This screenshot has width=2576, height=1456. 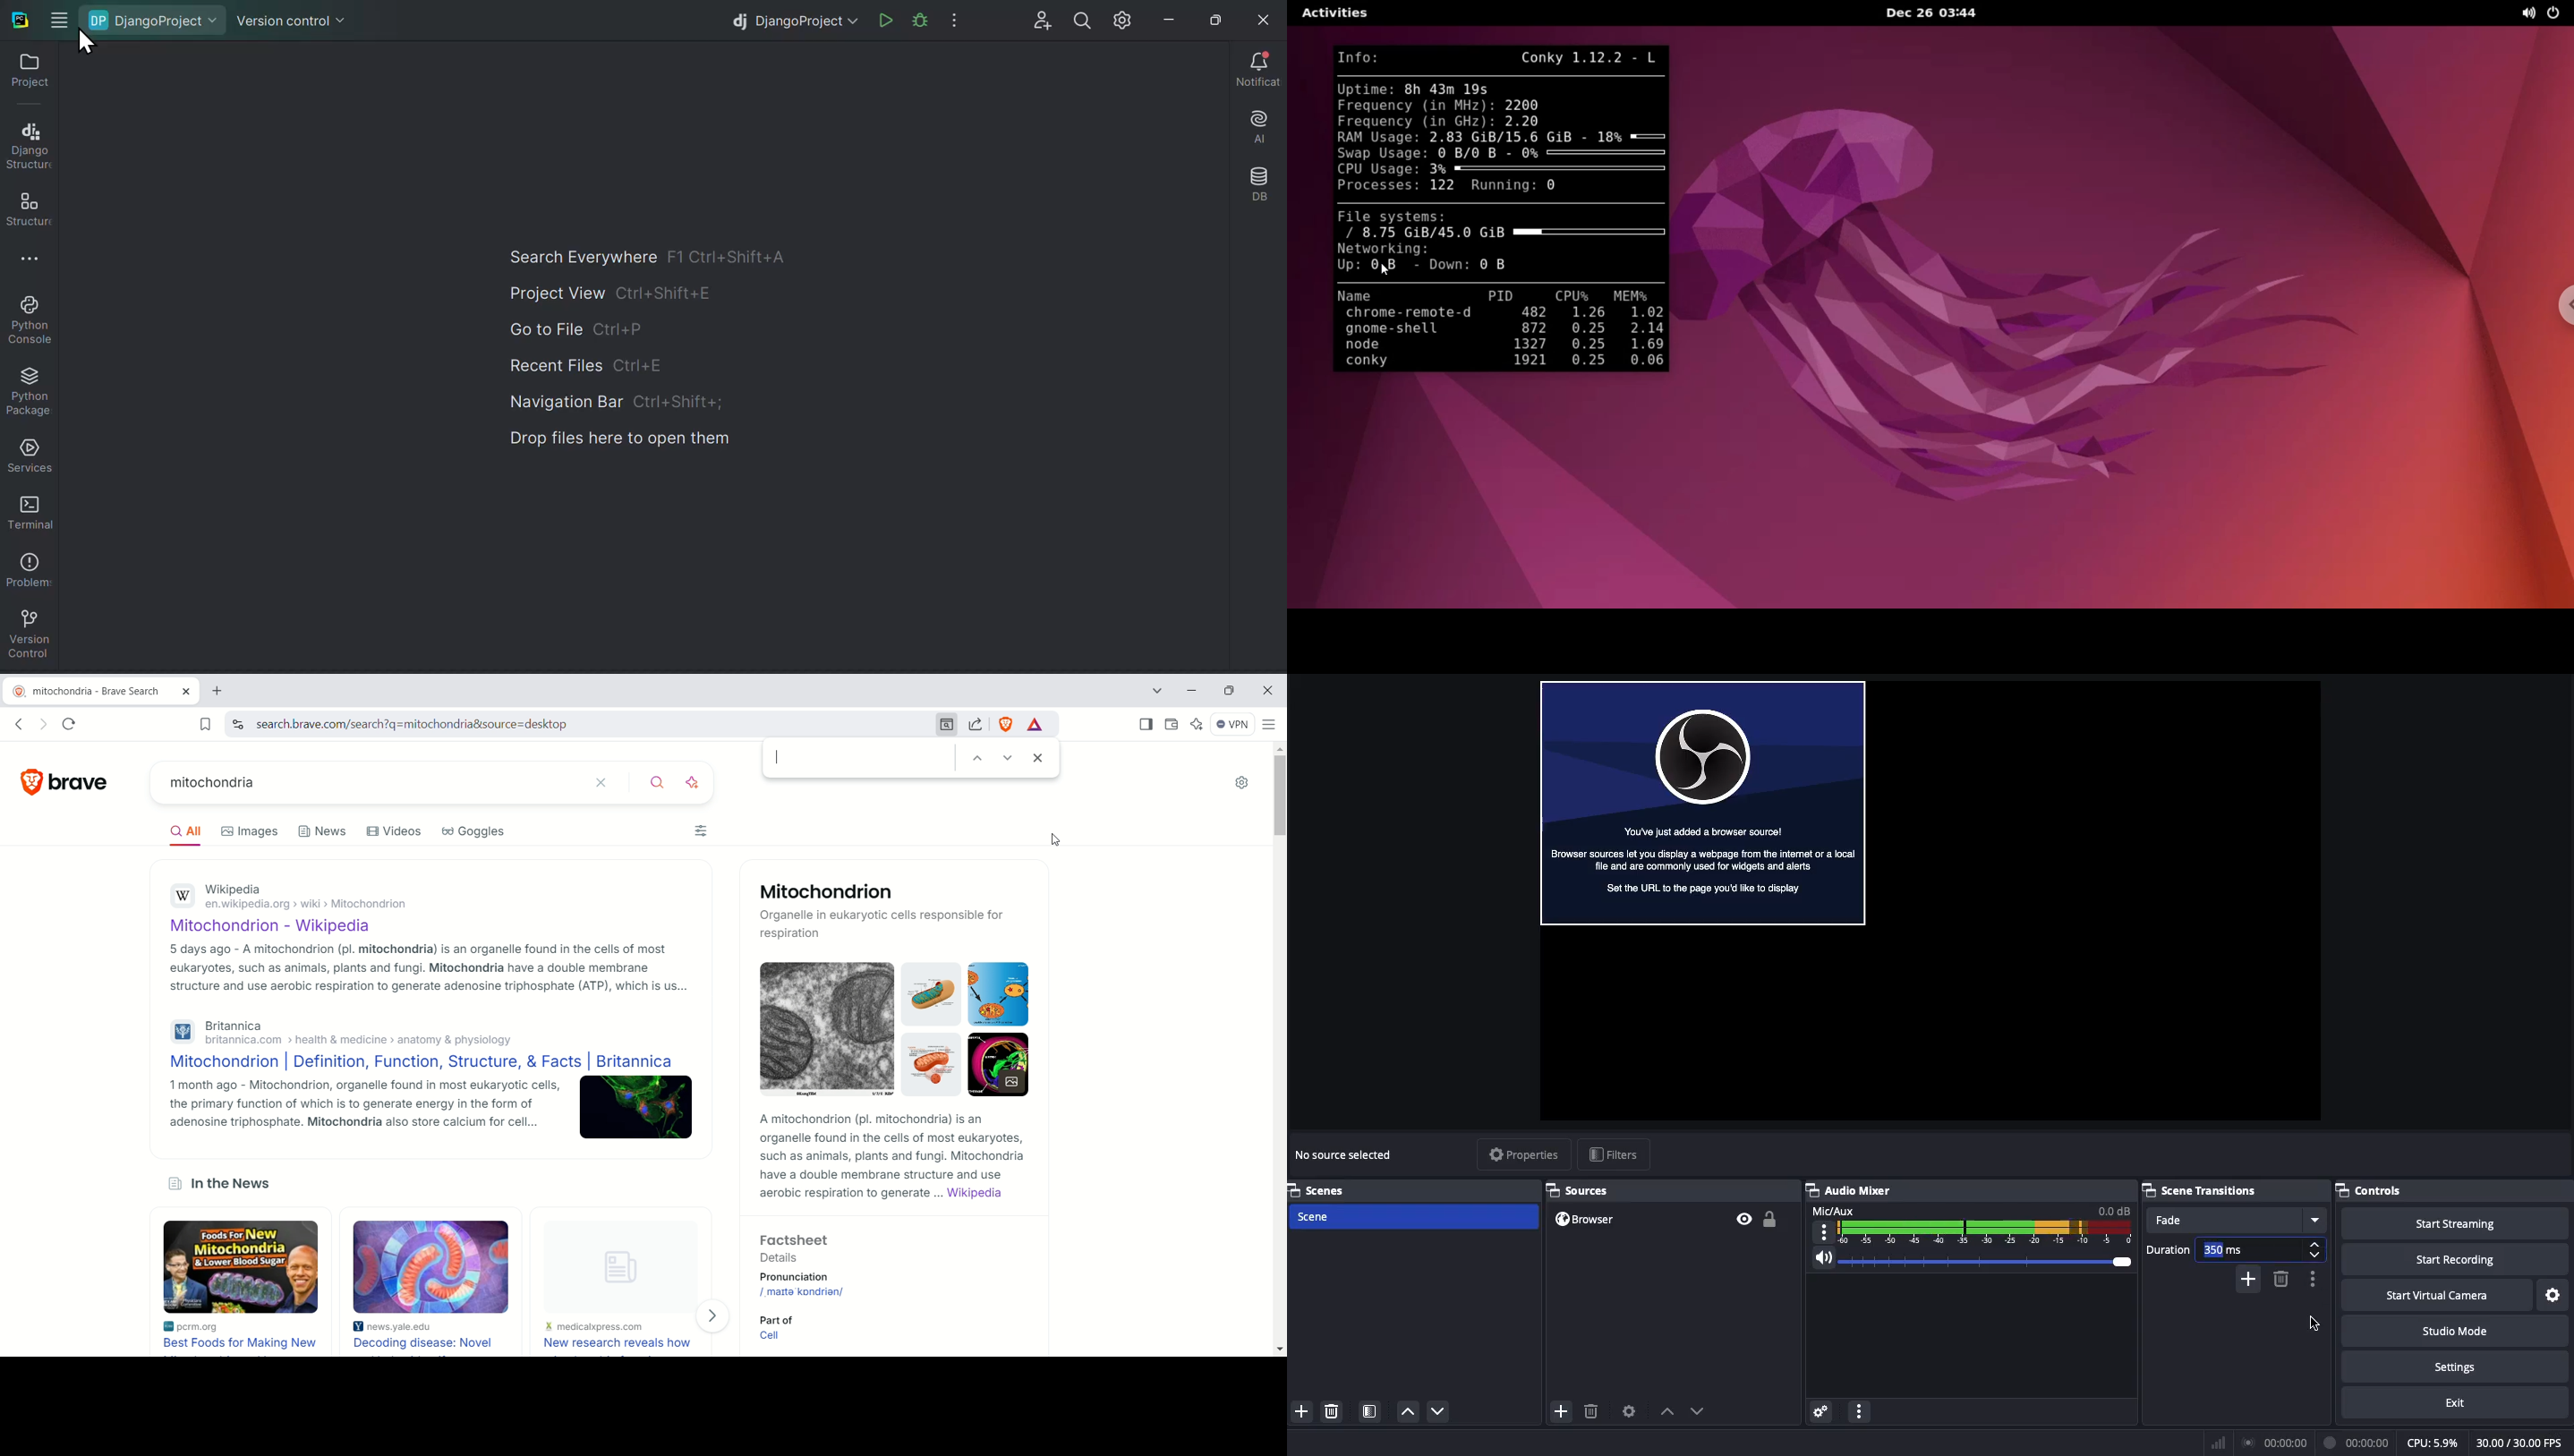 What do you see at coordinates (431, 971) in the screenshot?
I see `5 days ago - A mitochondrion (pl. mitochondria) is an organelle found in the cells of most
eukaryotes, such as animals, plants and fungi. Mitochondria have a double membrane
structure and use aerobic respiration to generate adenosine triphosphate (ATP), which is us...` at bounding box center [431, 971].